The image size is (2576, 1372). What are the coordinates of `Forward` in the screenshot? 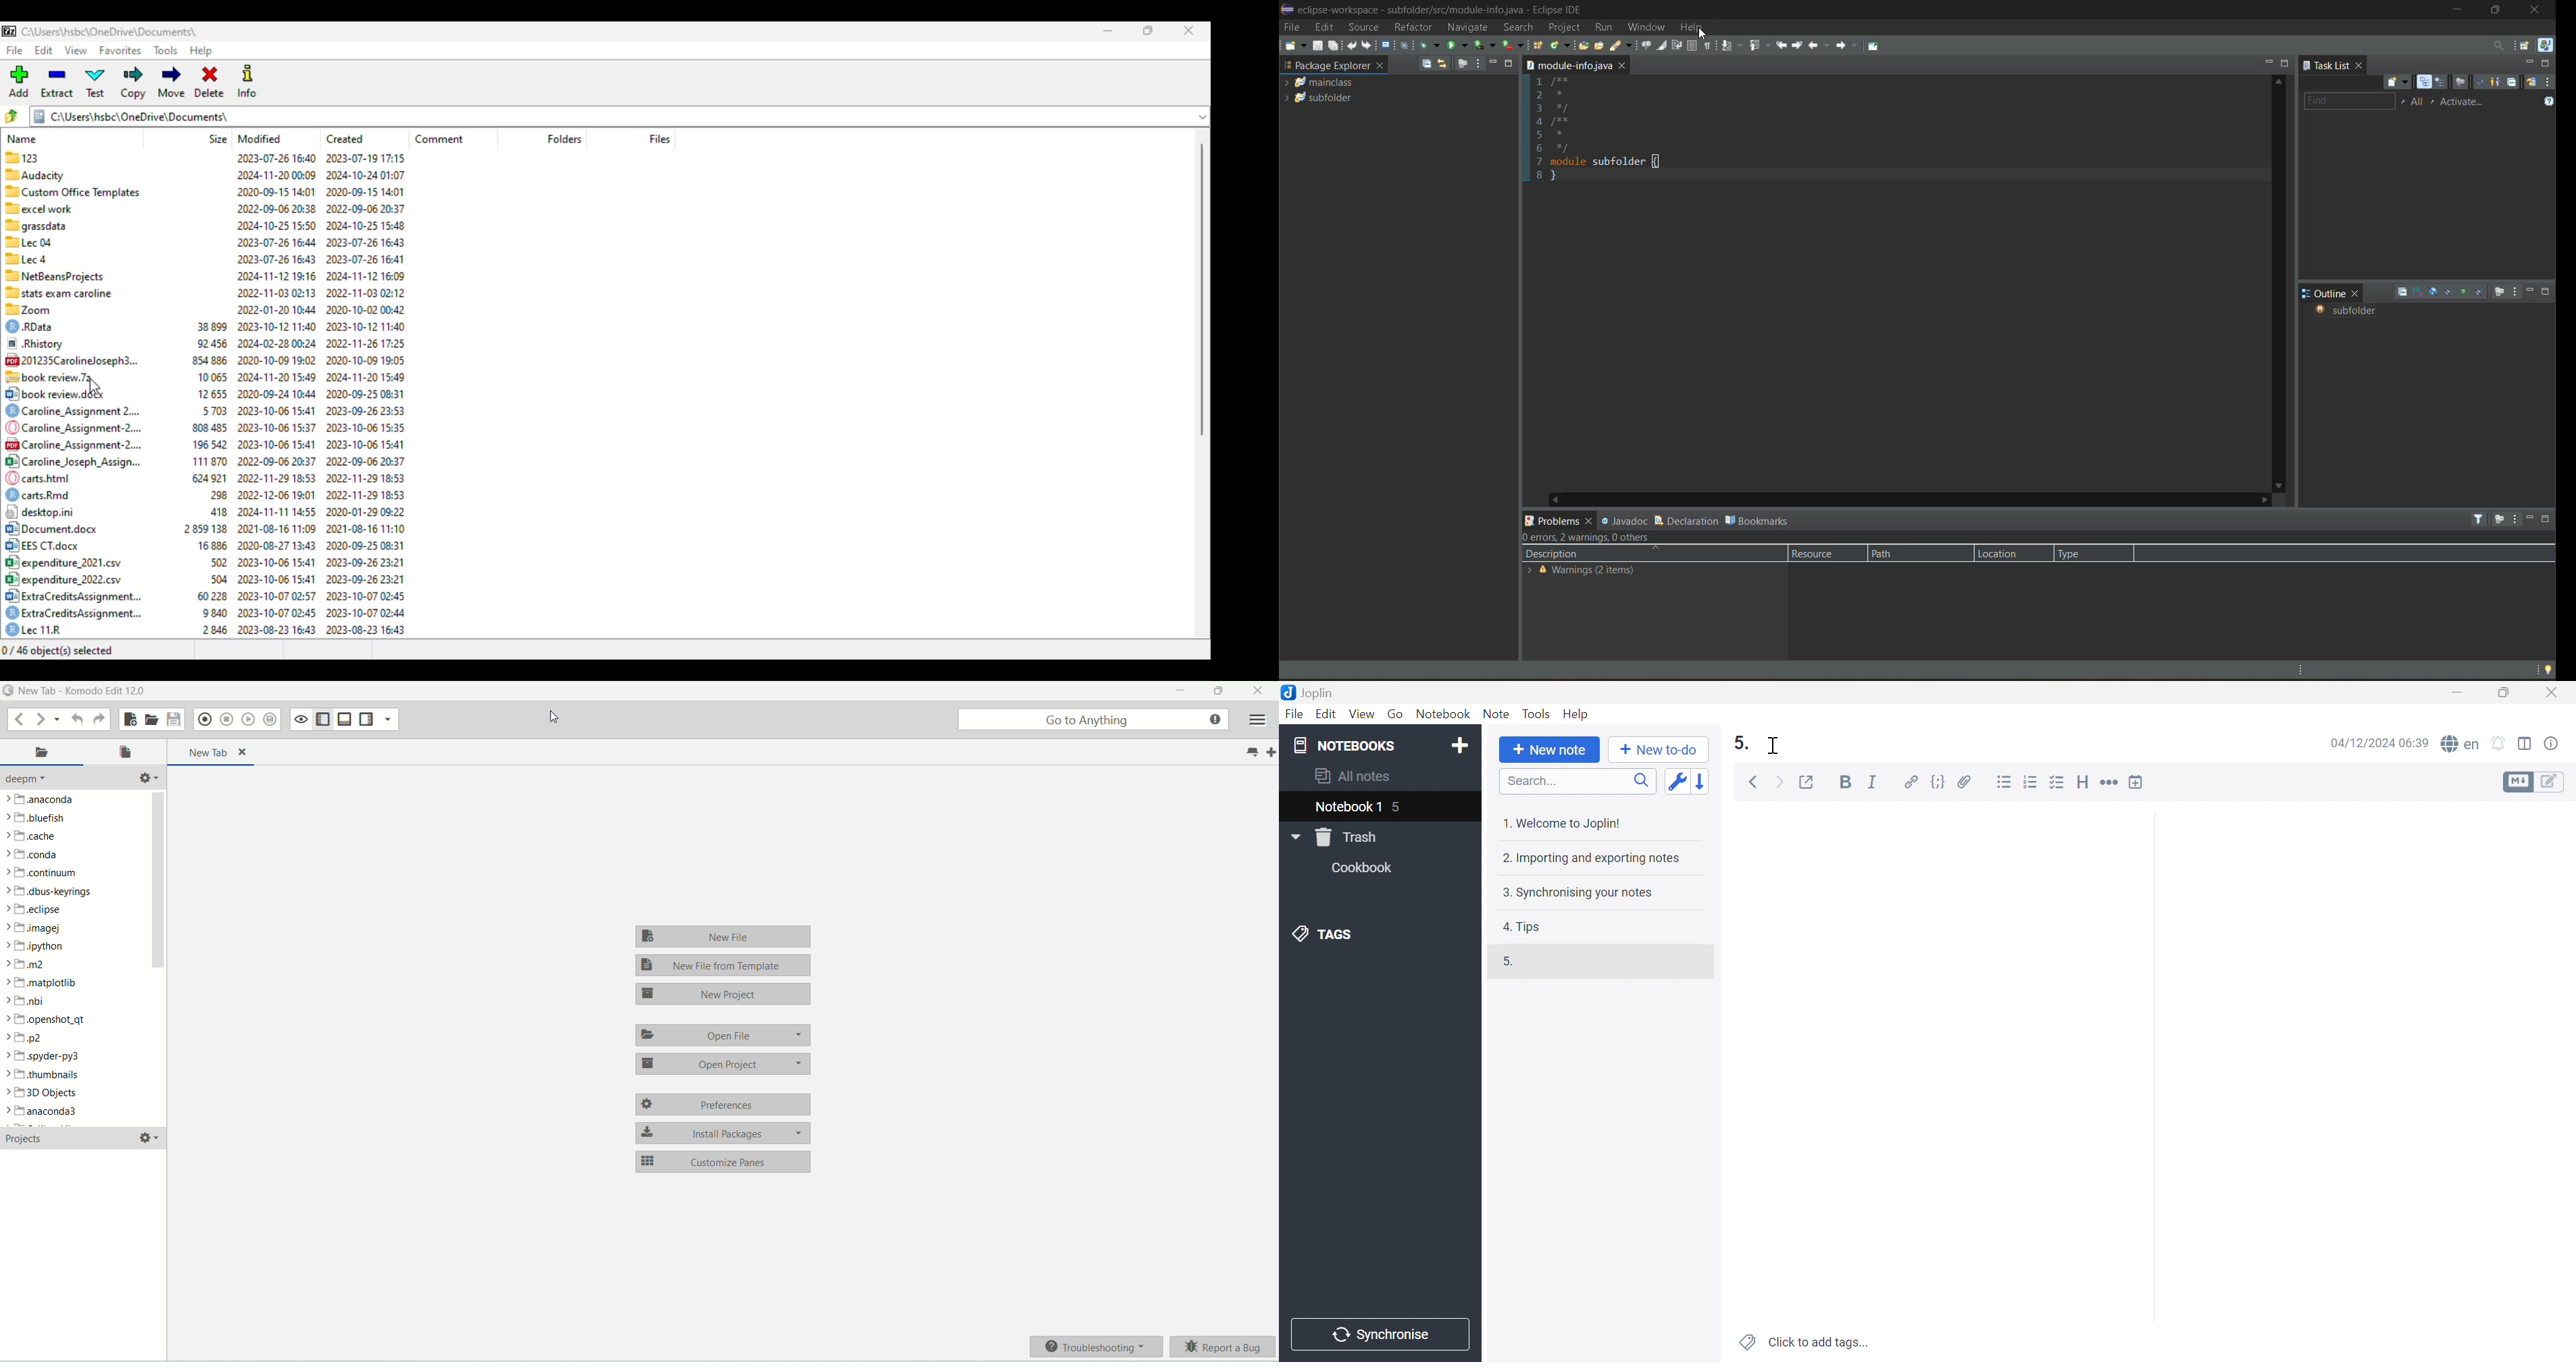 It's located at (1781, 781).